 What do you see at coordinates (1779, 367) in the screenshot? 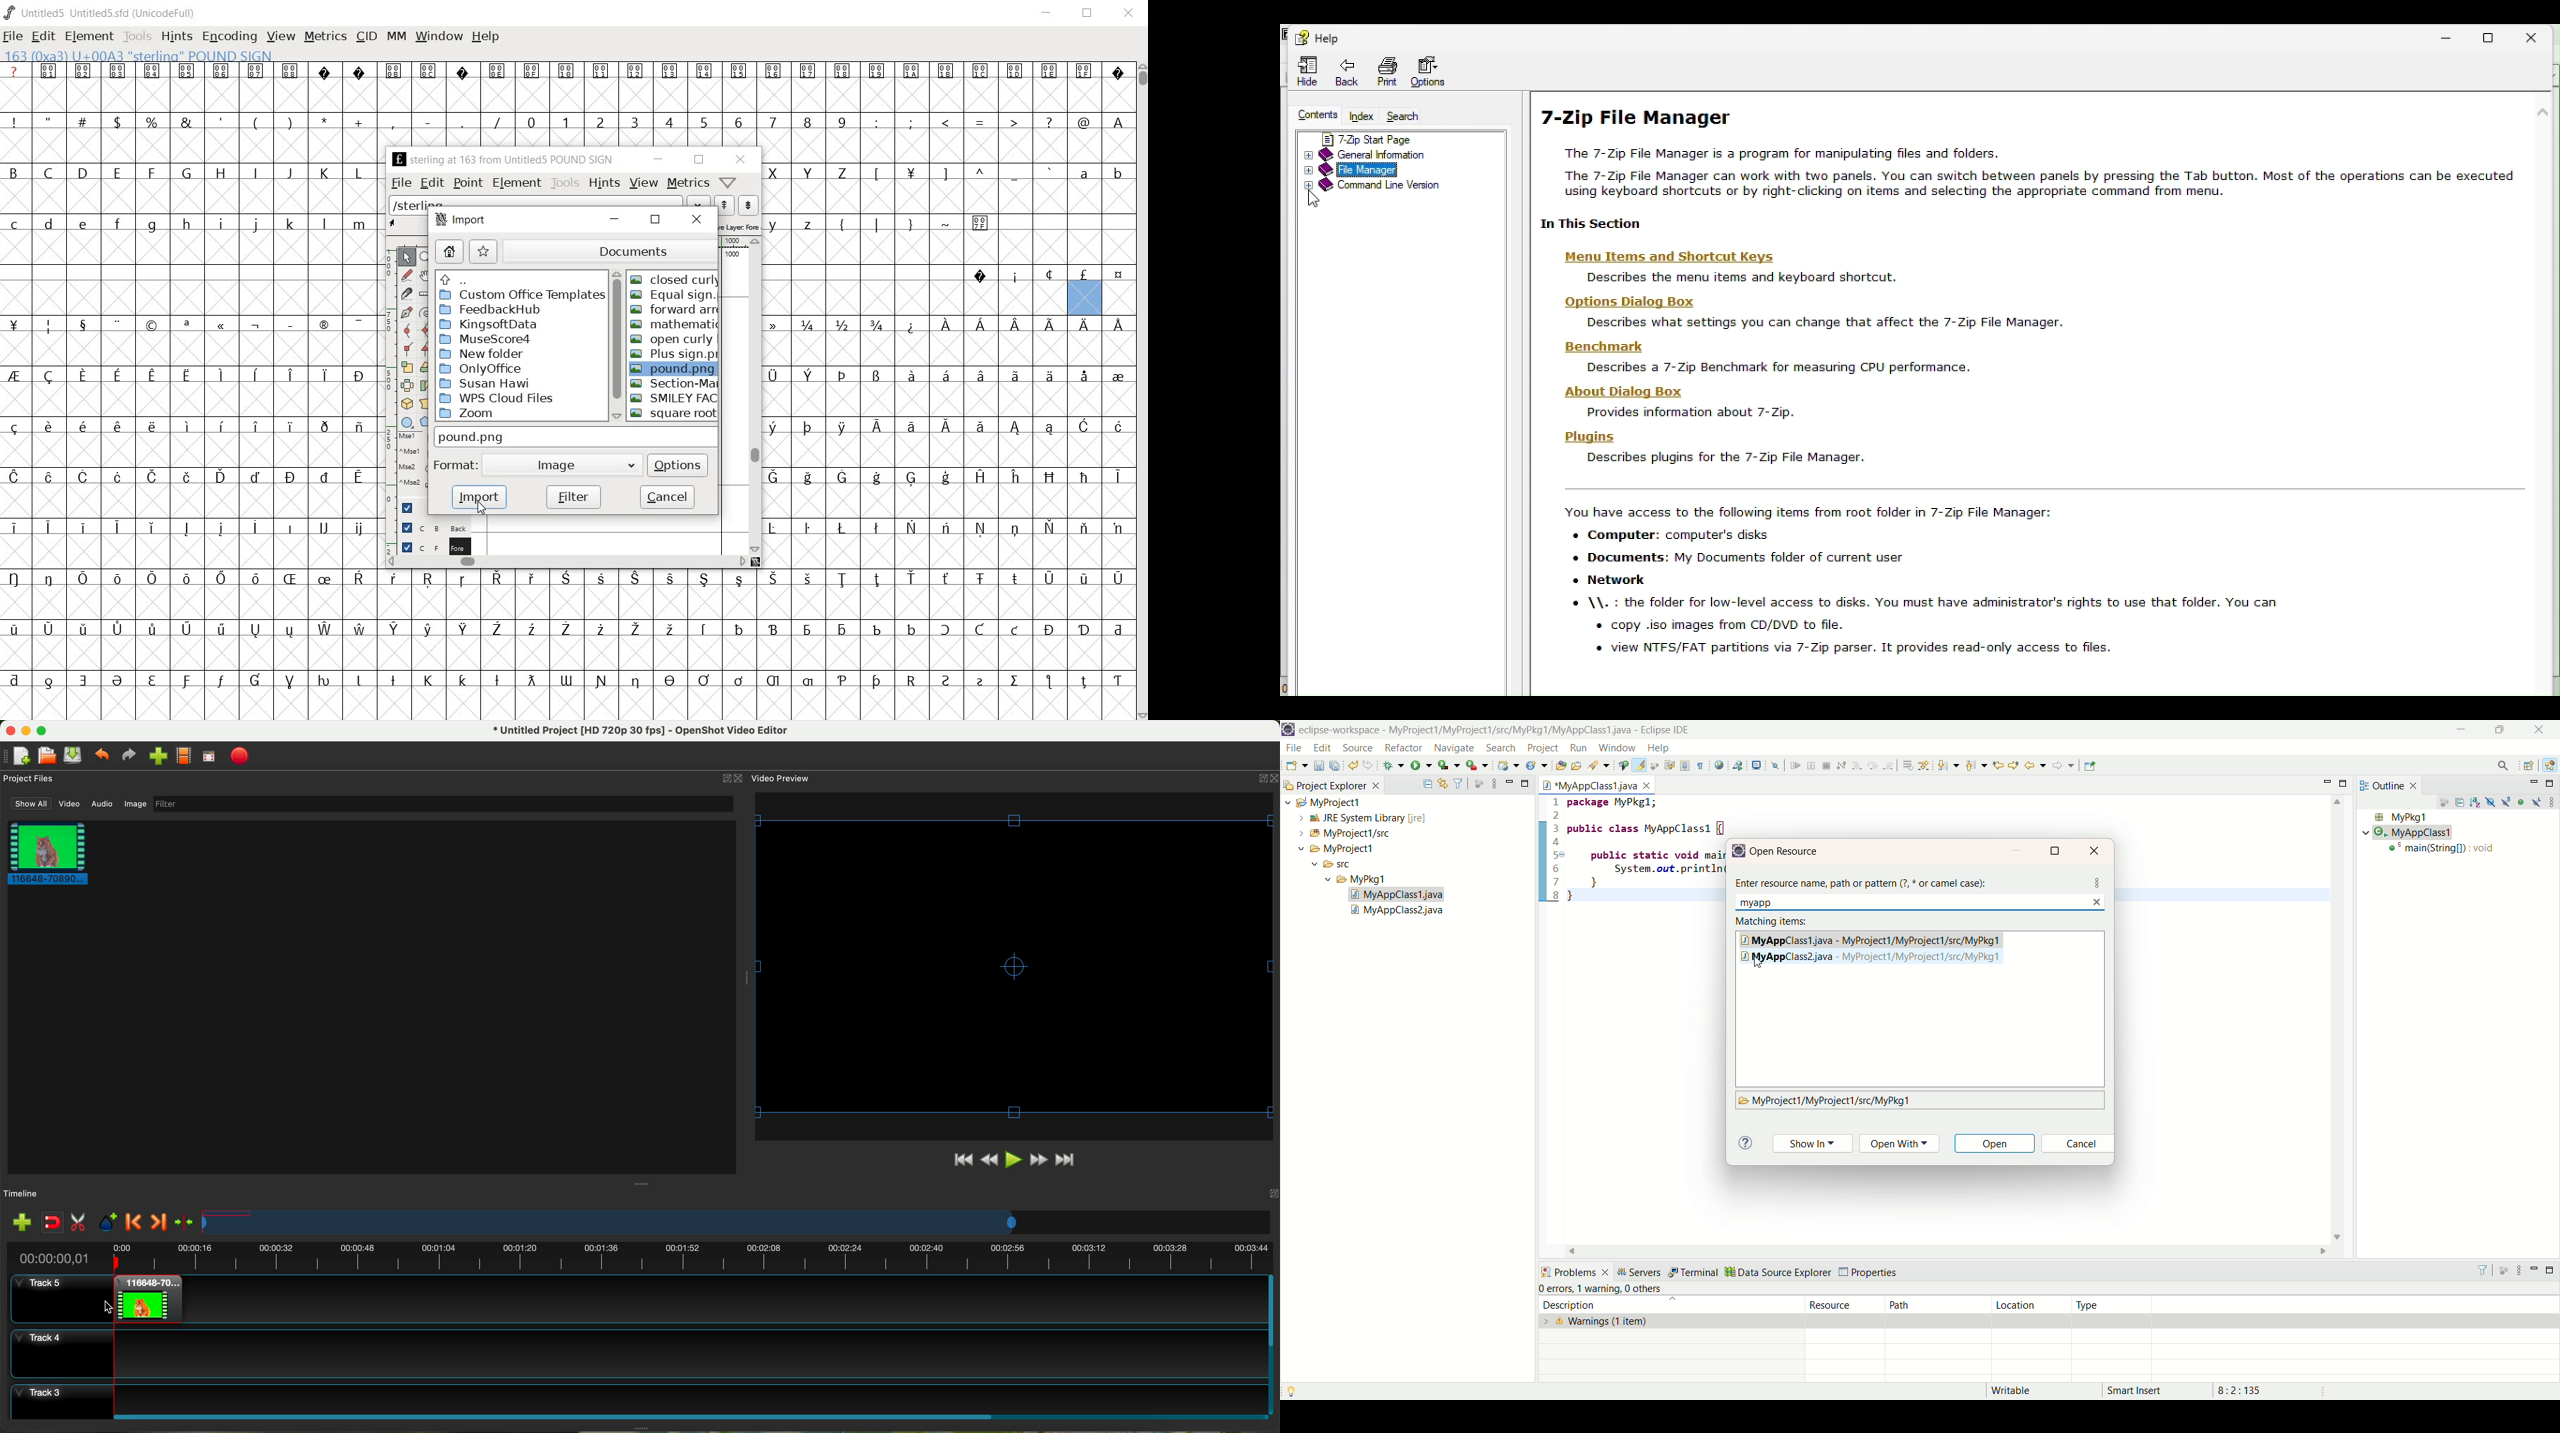
I see `Describes a 7-Zip Benchmark for measunng CPU performance.` at bounding box center [1779, 367].